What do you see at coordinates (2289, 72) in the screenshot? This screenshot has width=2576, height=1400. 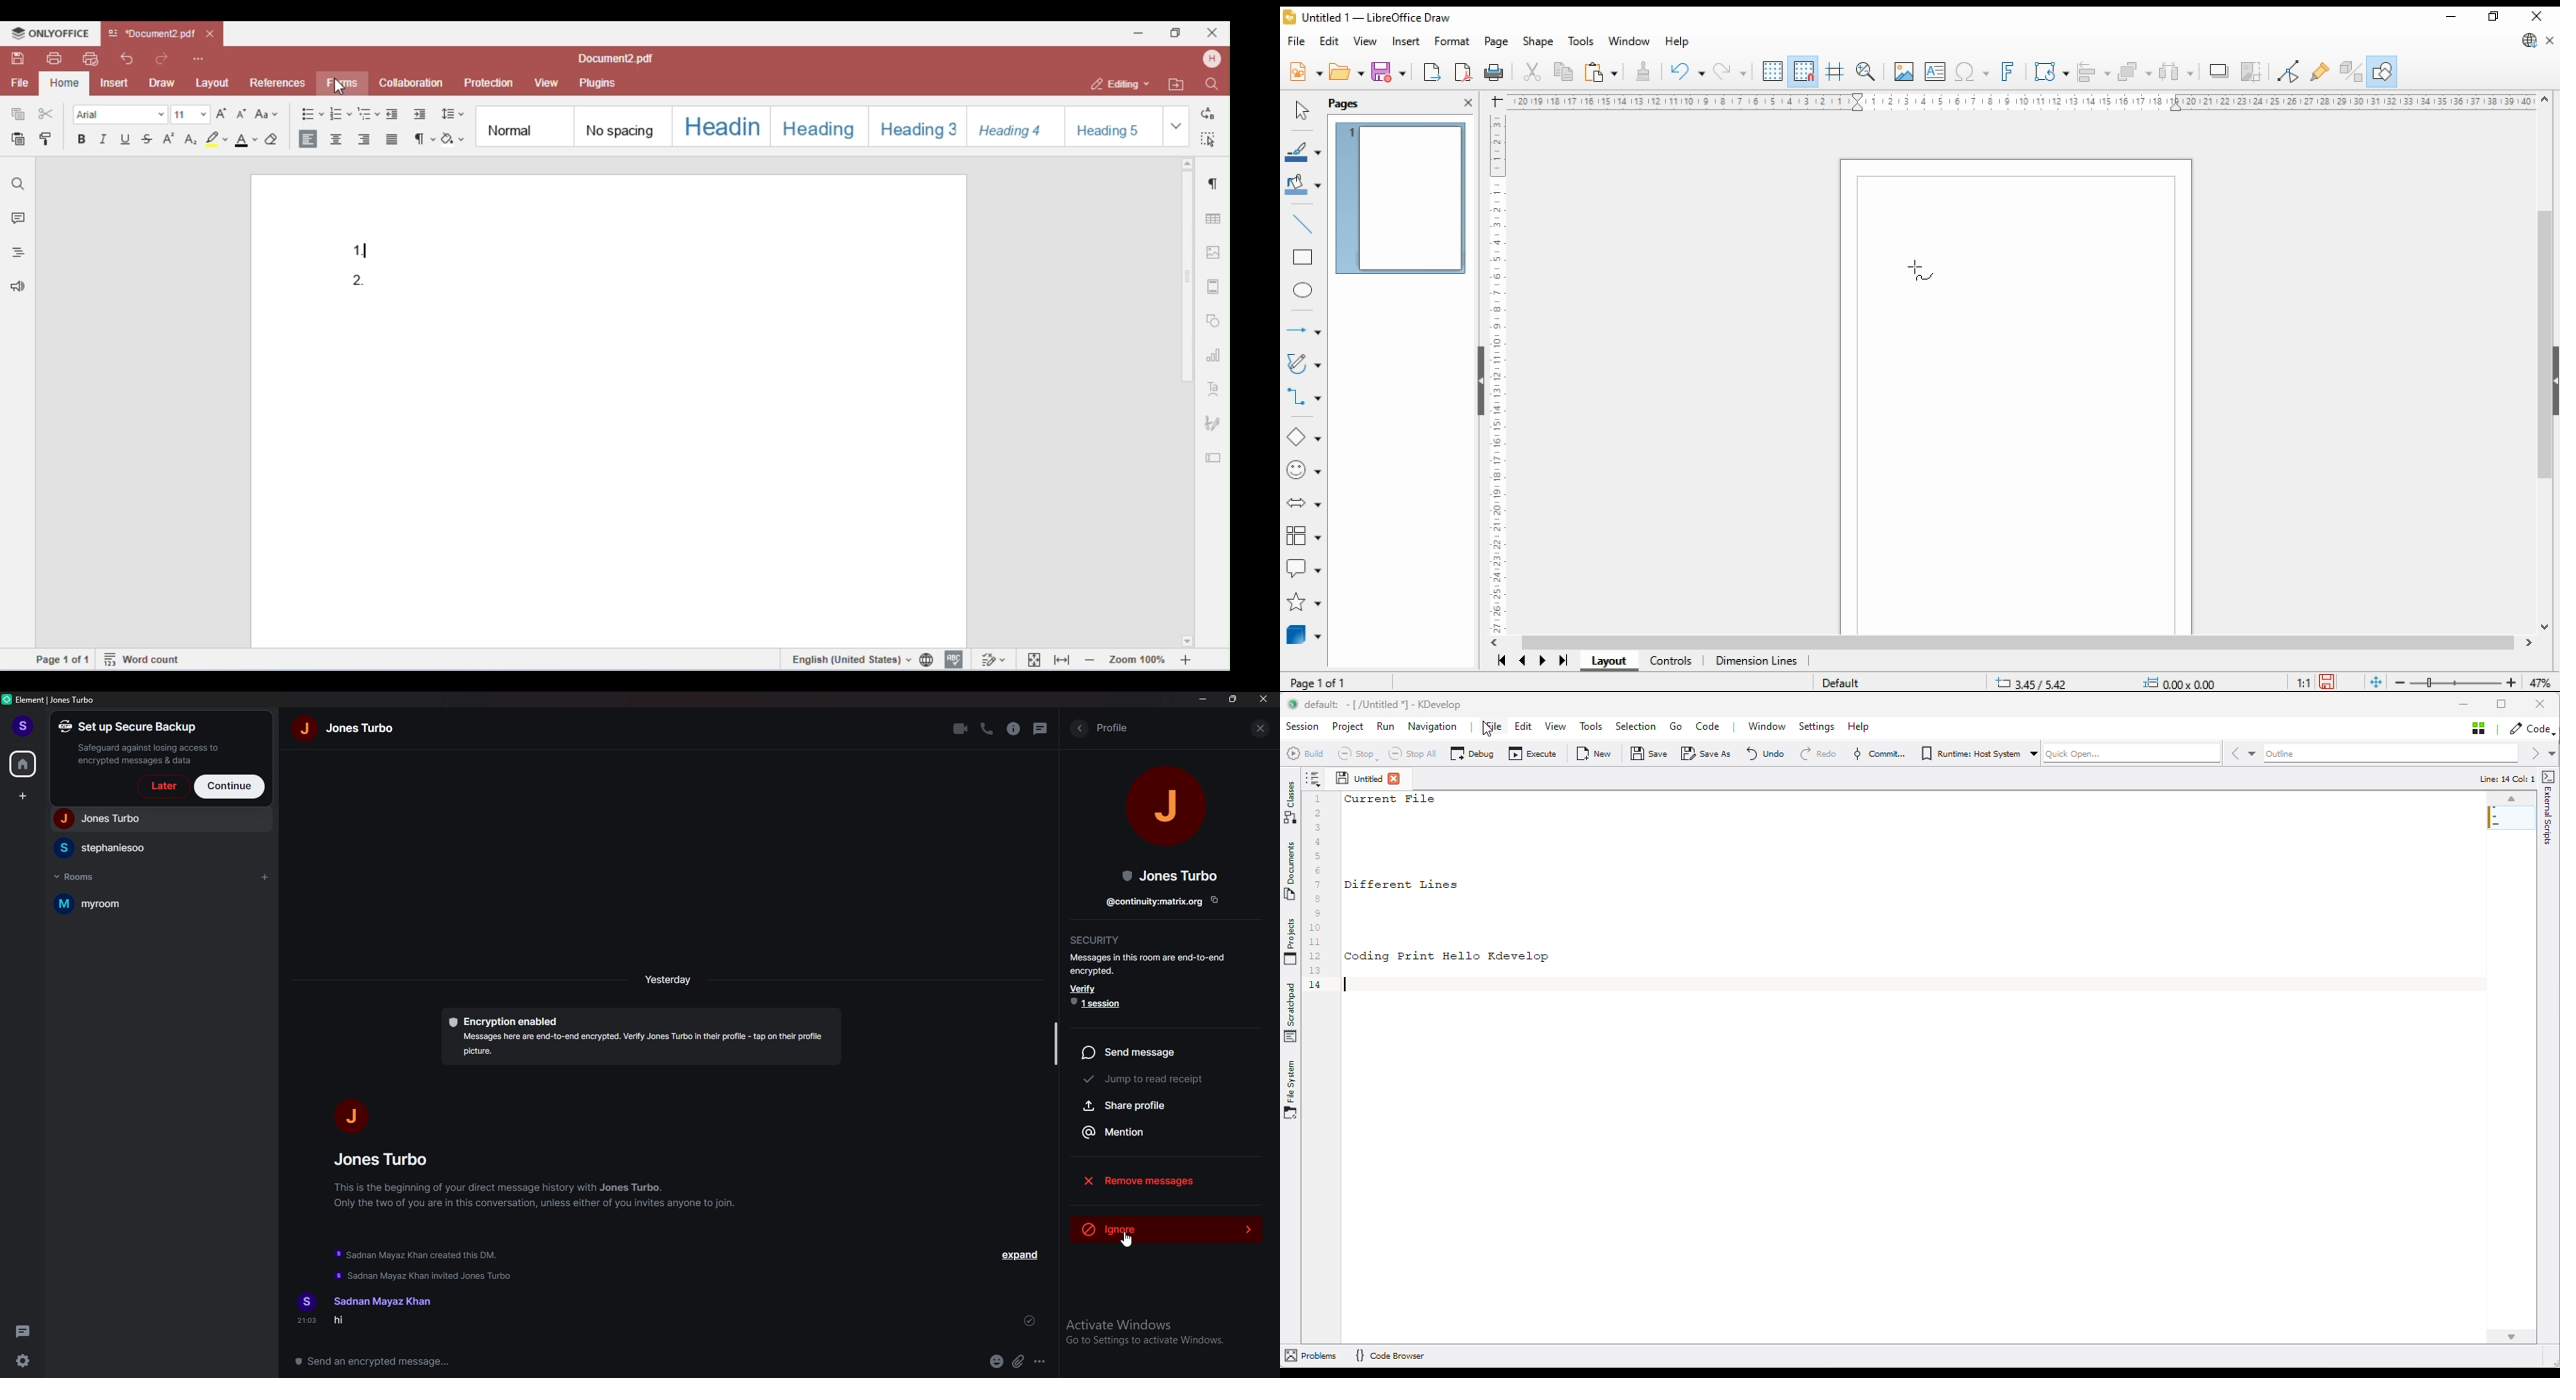 I see `toggle point edit mode` at bounding box center [2289, 72].